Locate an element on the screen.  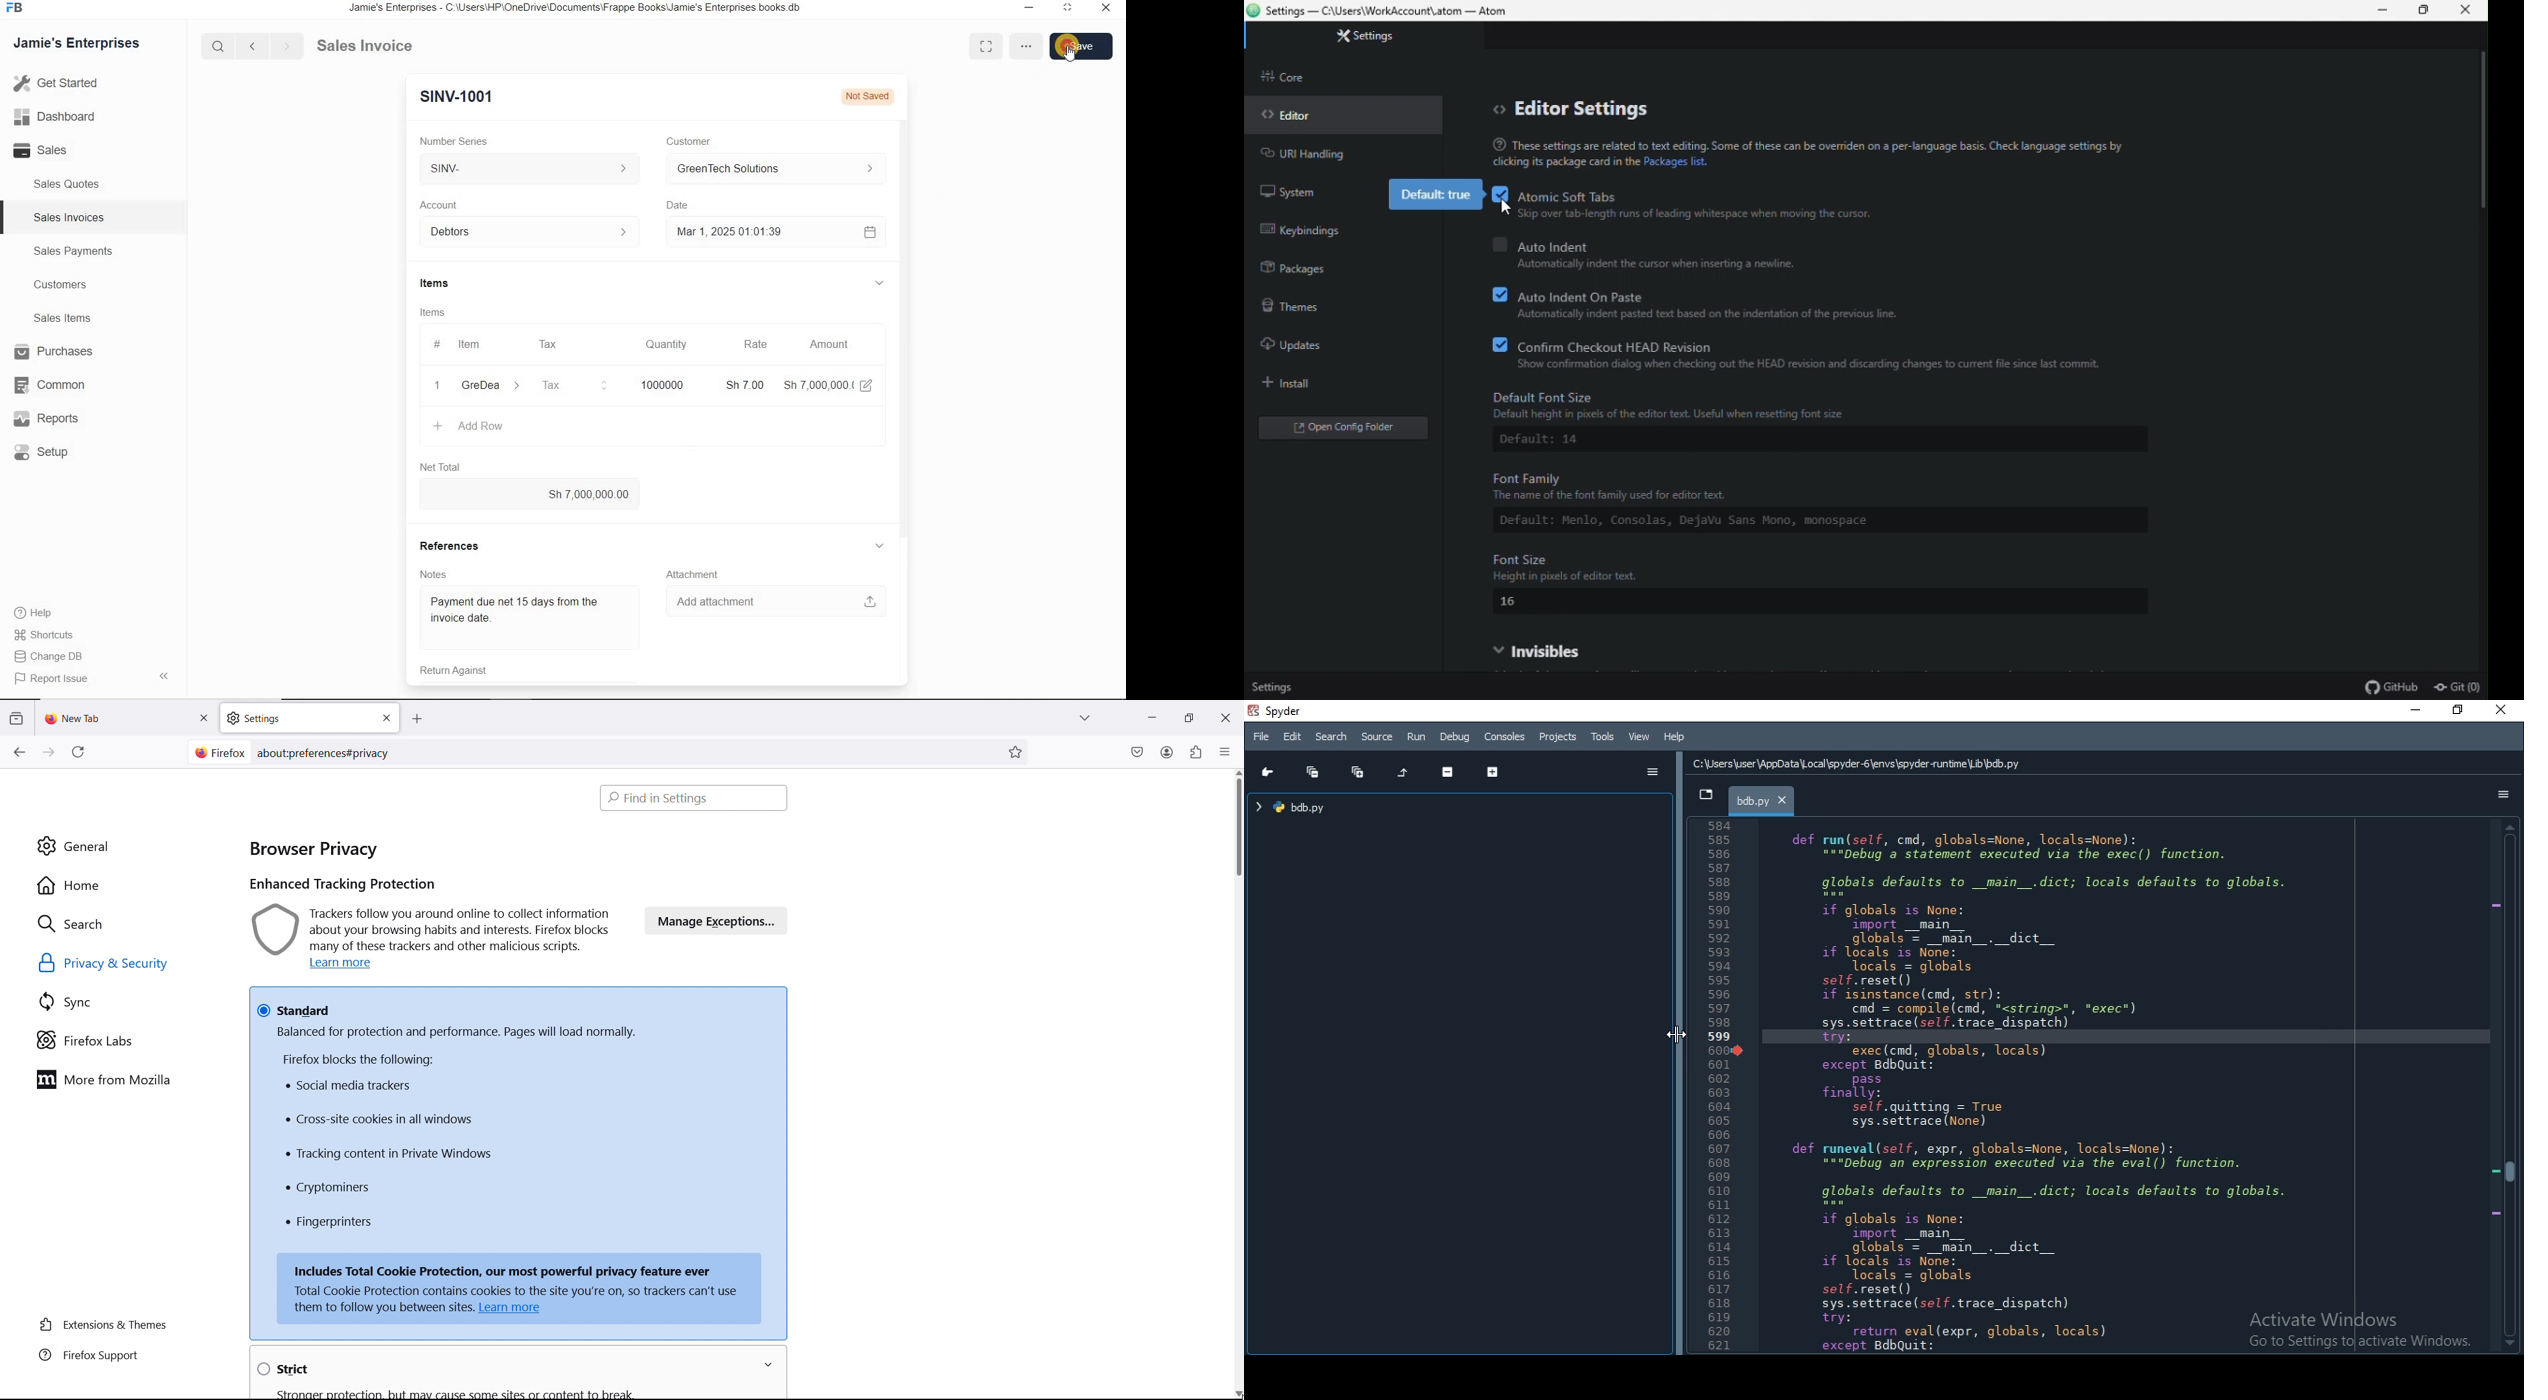
dropdown is located at coordinates (1707, 796).